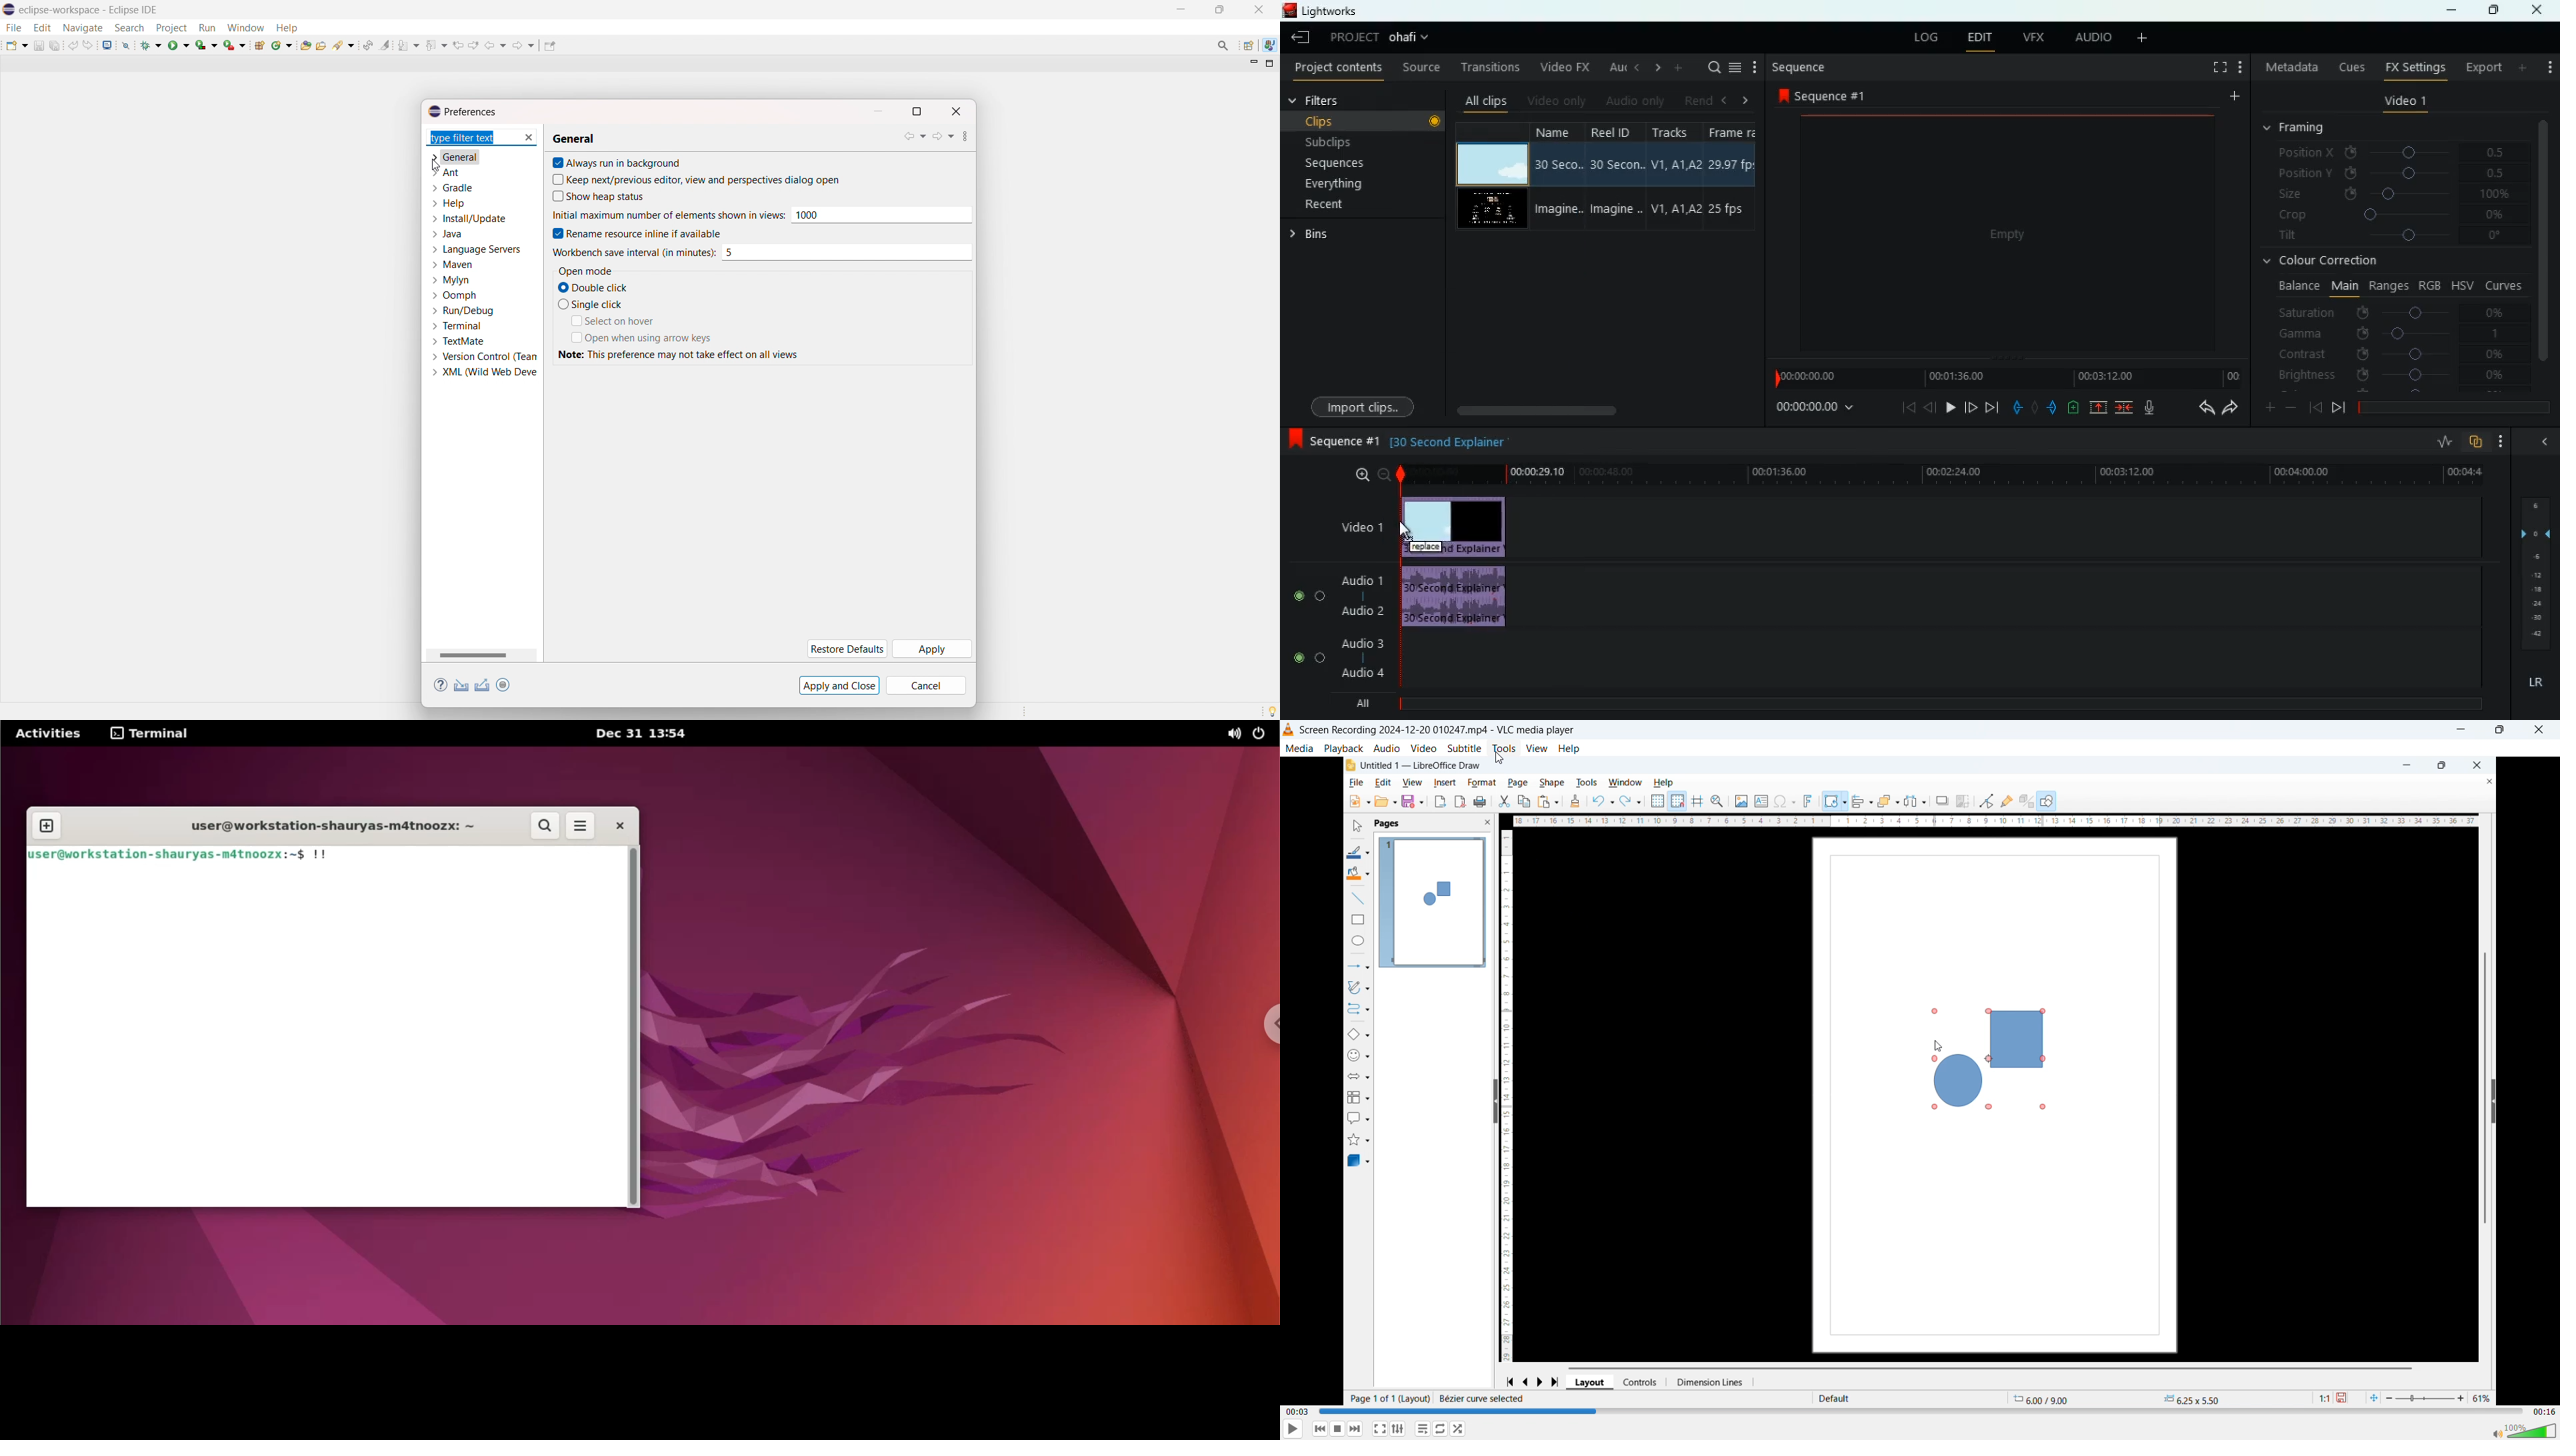  What do you see at coordinates (555, 163) in the screenshot?
I see `Checkbox` at bounding box center [555, 163].